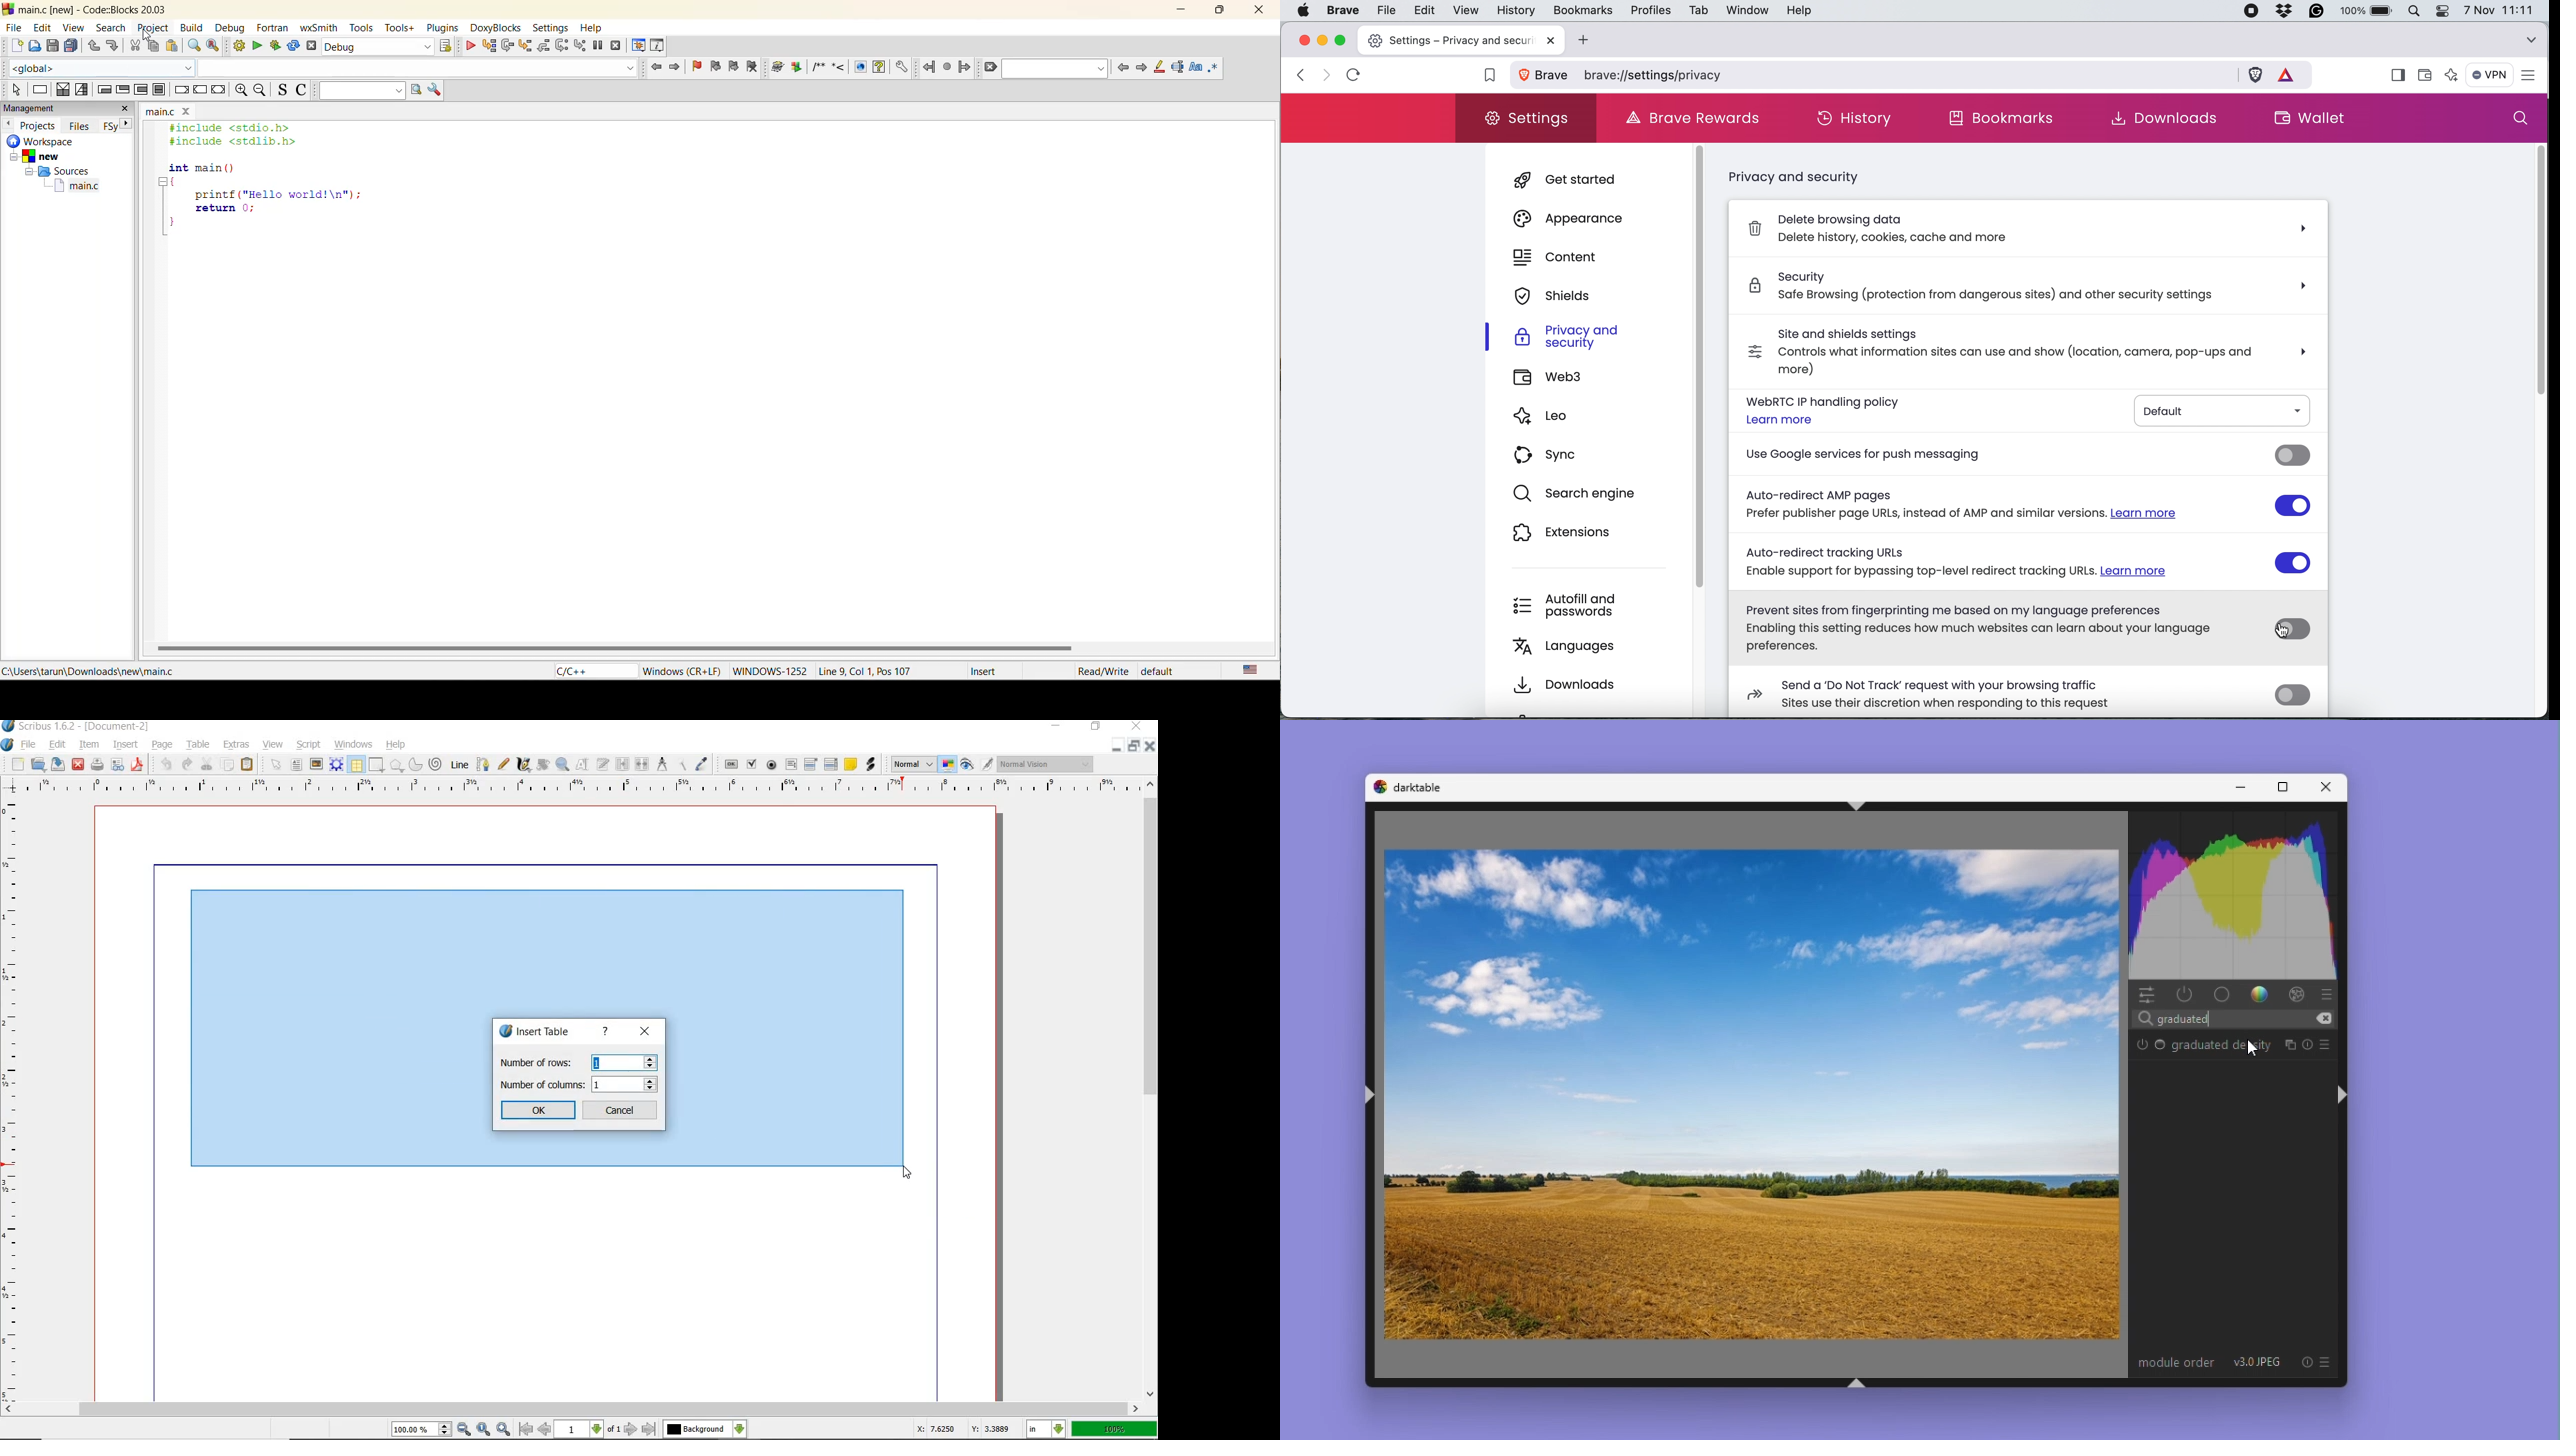 Image resolution: width=2576 pixels, height=1456 pixels. I want to click on settings, so click(1529, 118).